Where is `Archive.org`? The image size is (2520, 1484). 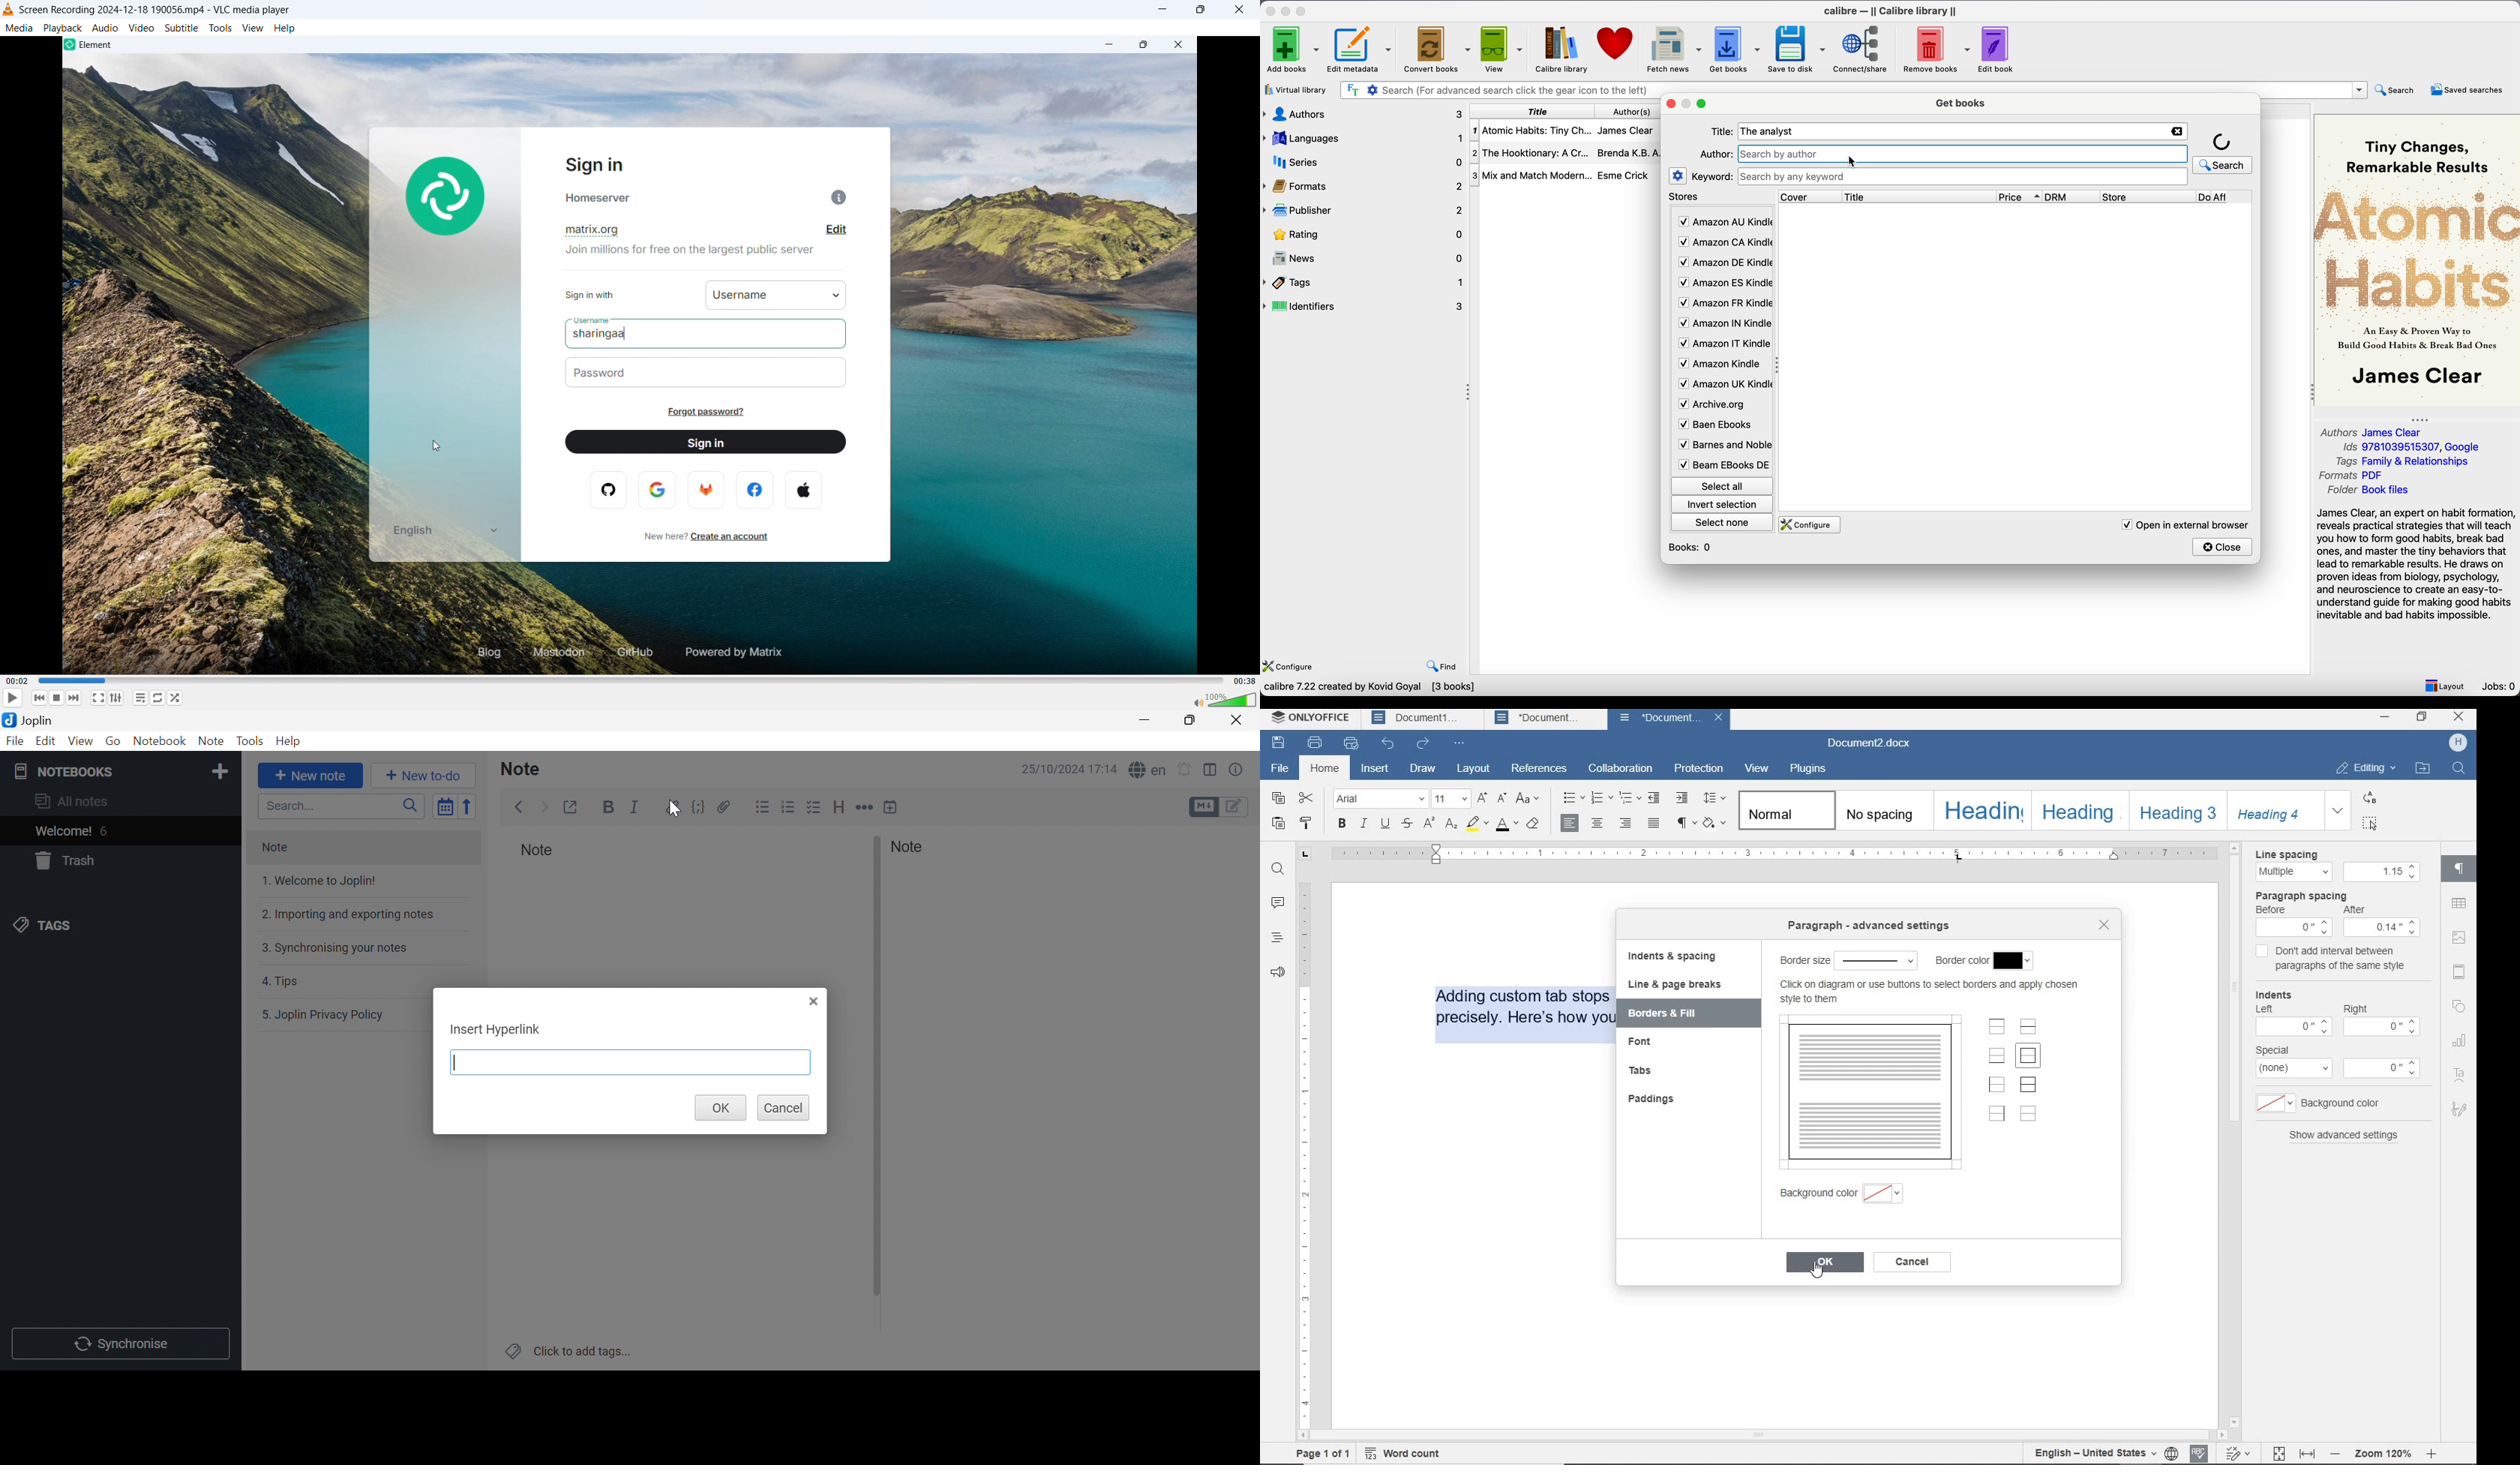 Archive.org is located at coordinates (1721, 405).